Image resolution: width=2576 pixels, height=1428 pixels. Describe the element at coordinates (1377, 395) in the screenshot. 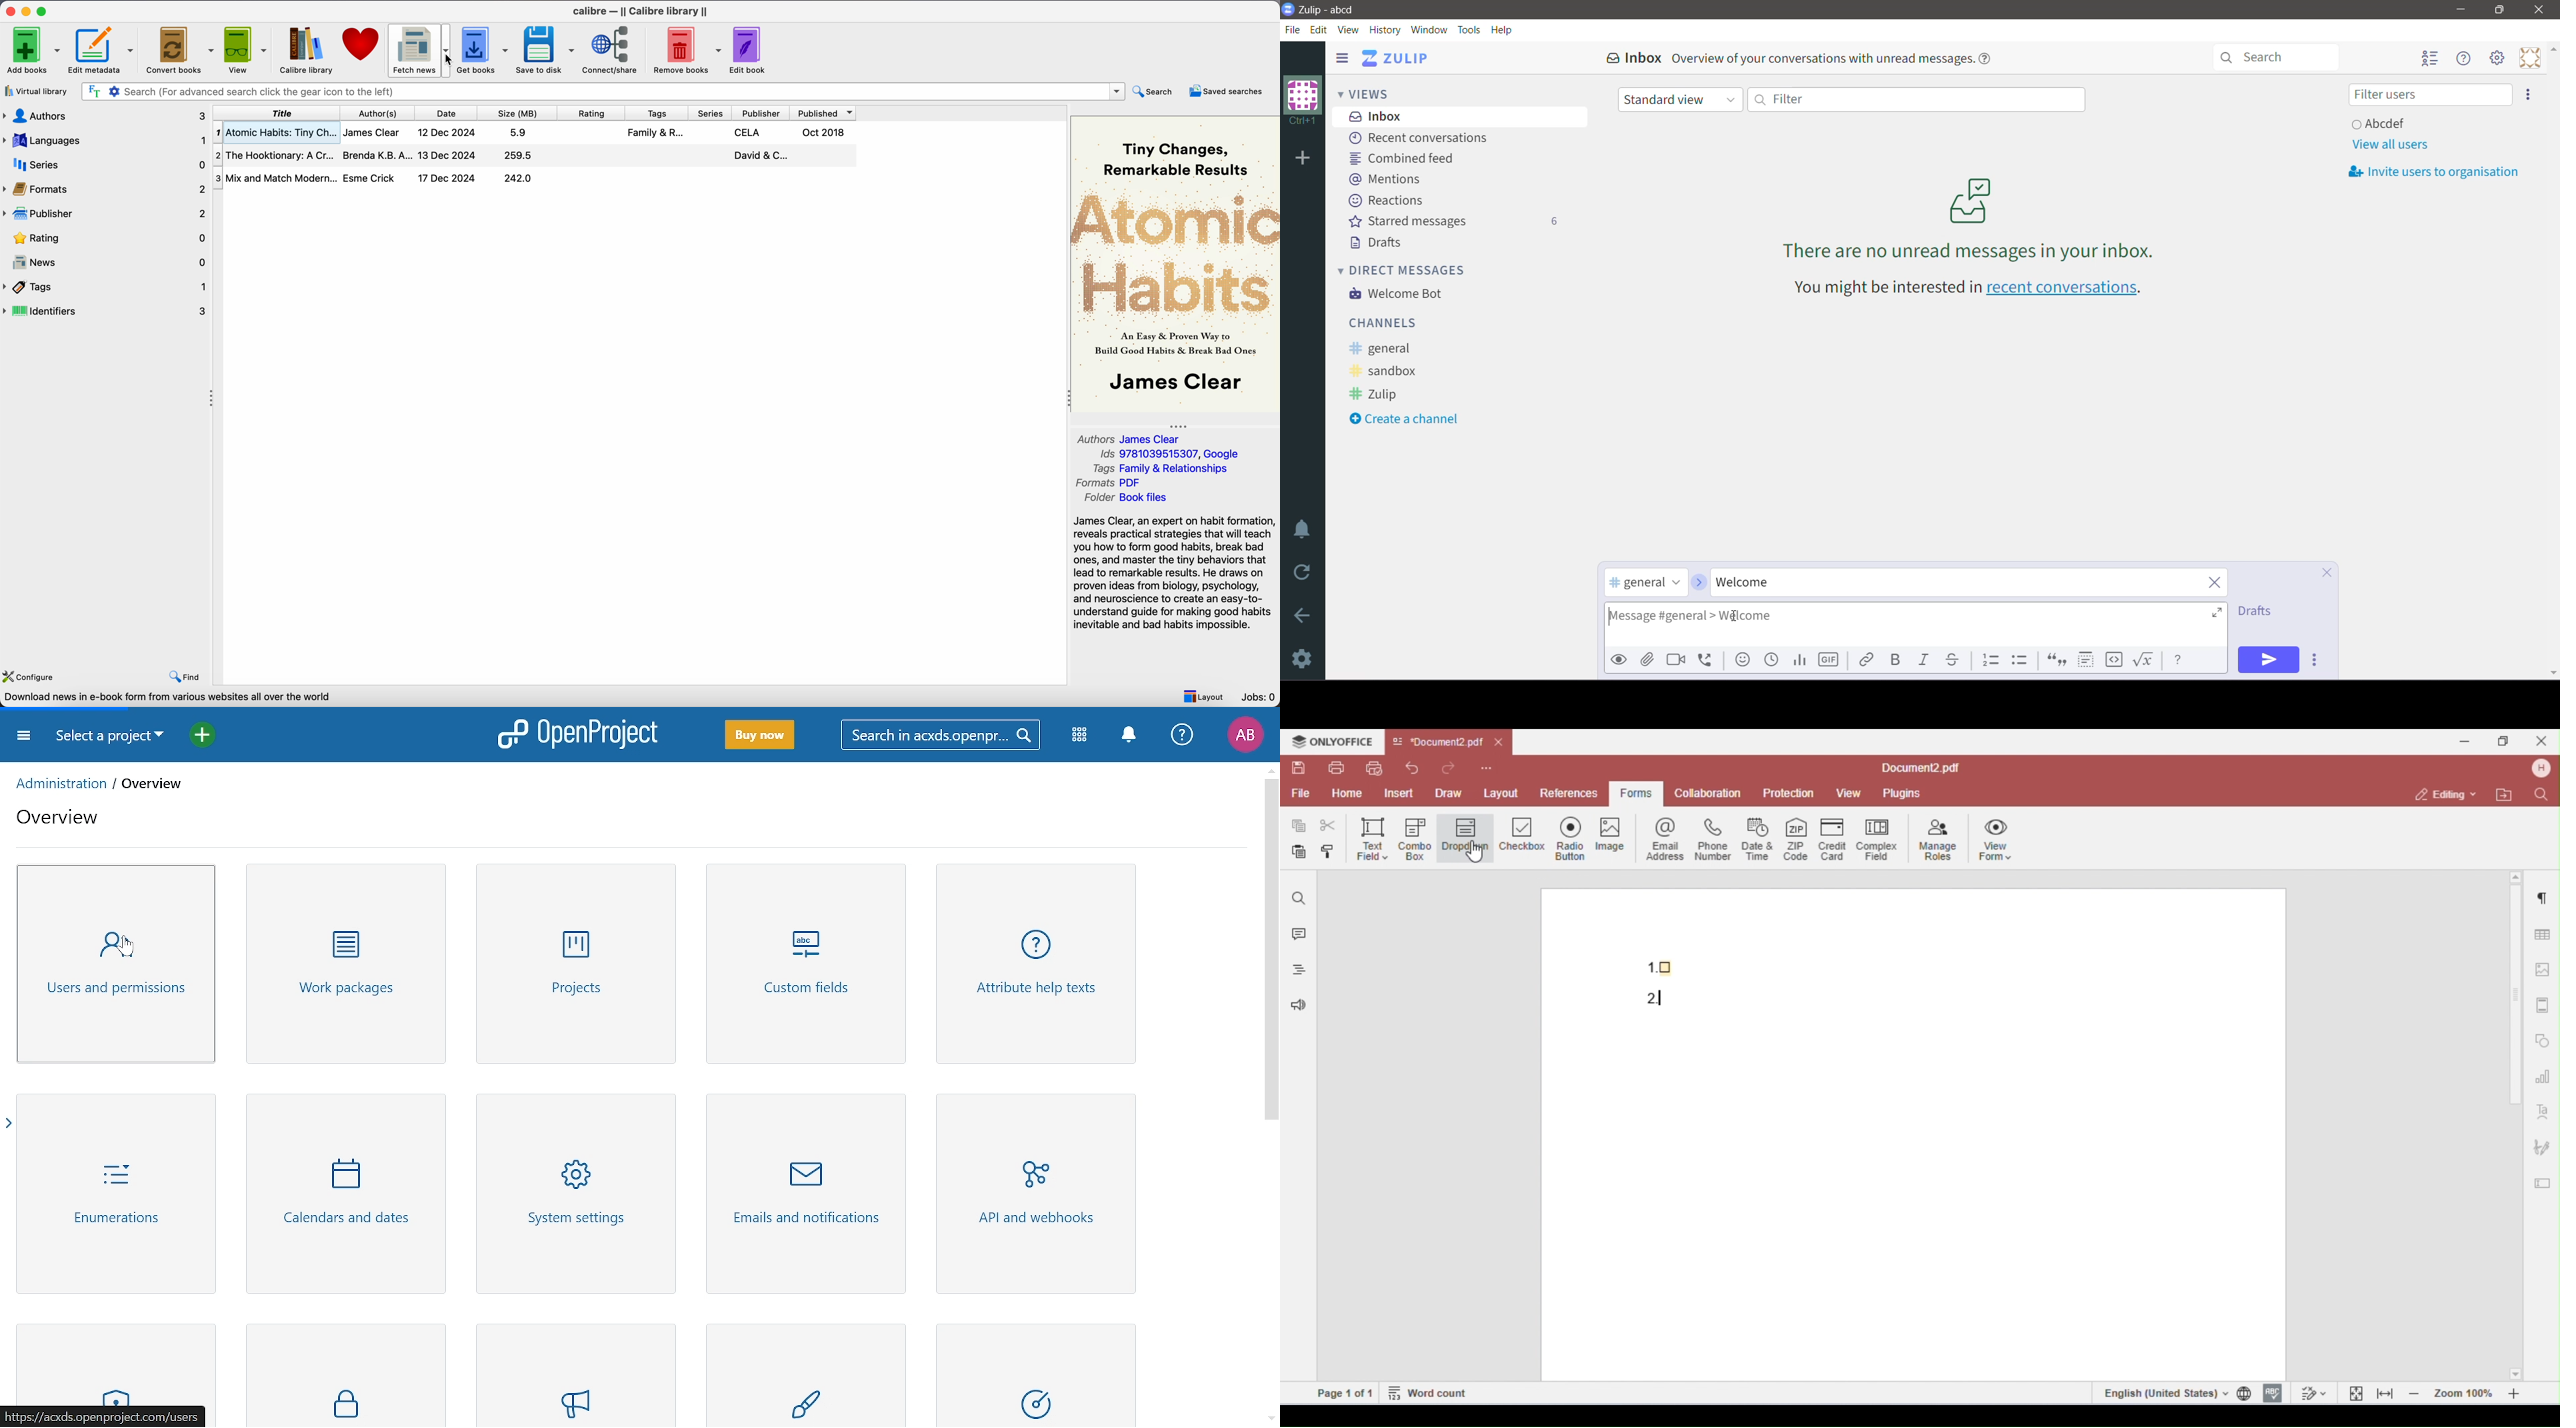

I see `Zulip` at that location.